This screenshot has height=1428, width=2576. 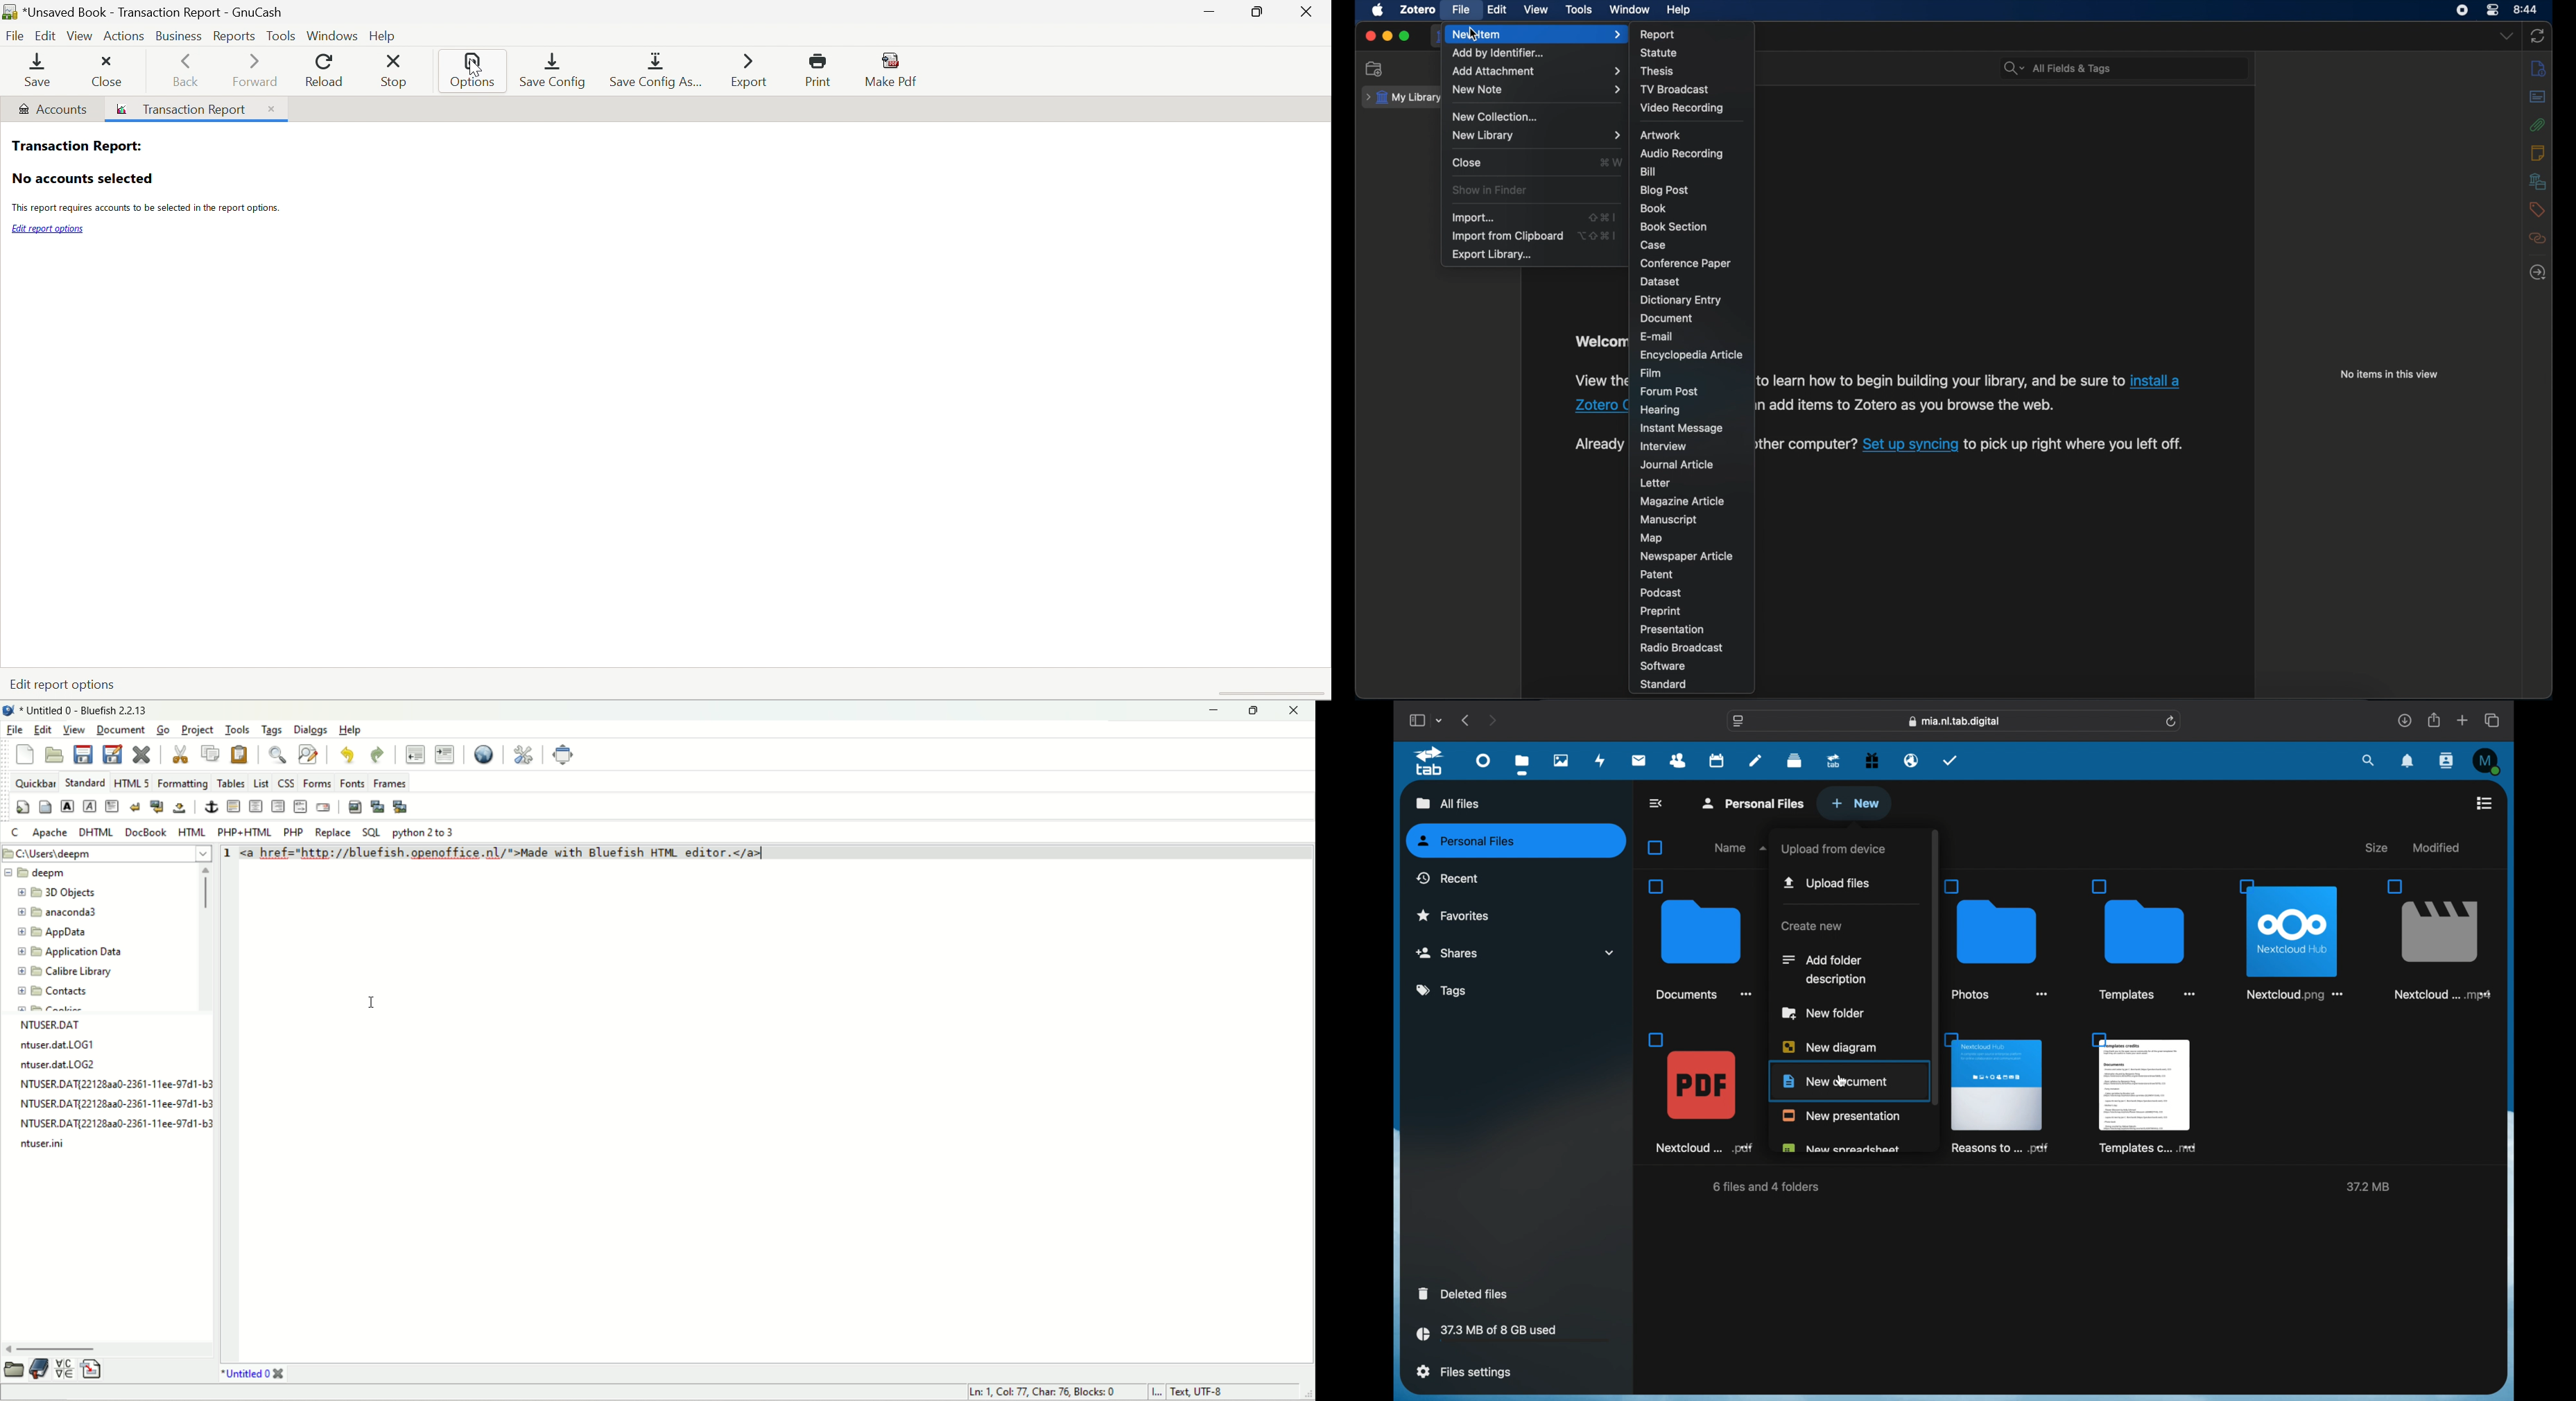 What do you see at coordinates (1692, 355) in the screenshot?
I see `encyclopedia article` at bounding box center [1692, 355].